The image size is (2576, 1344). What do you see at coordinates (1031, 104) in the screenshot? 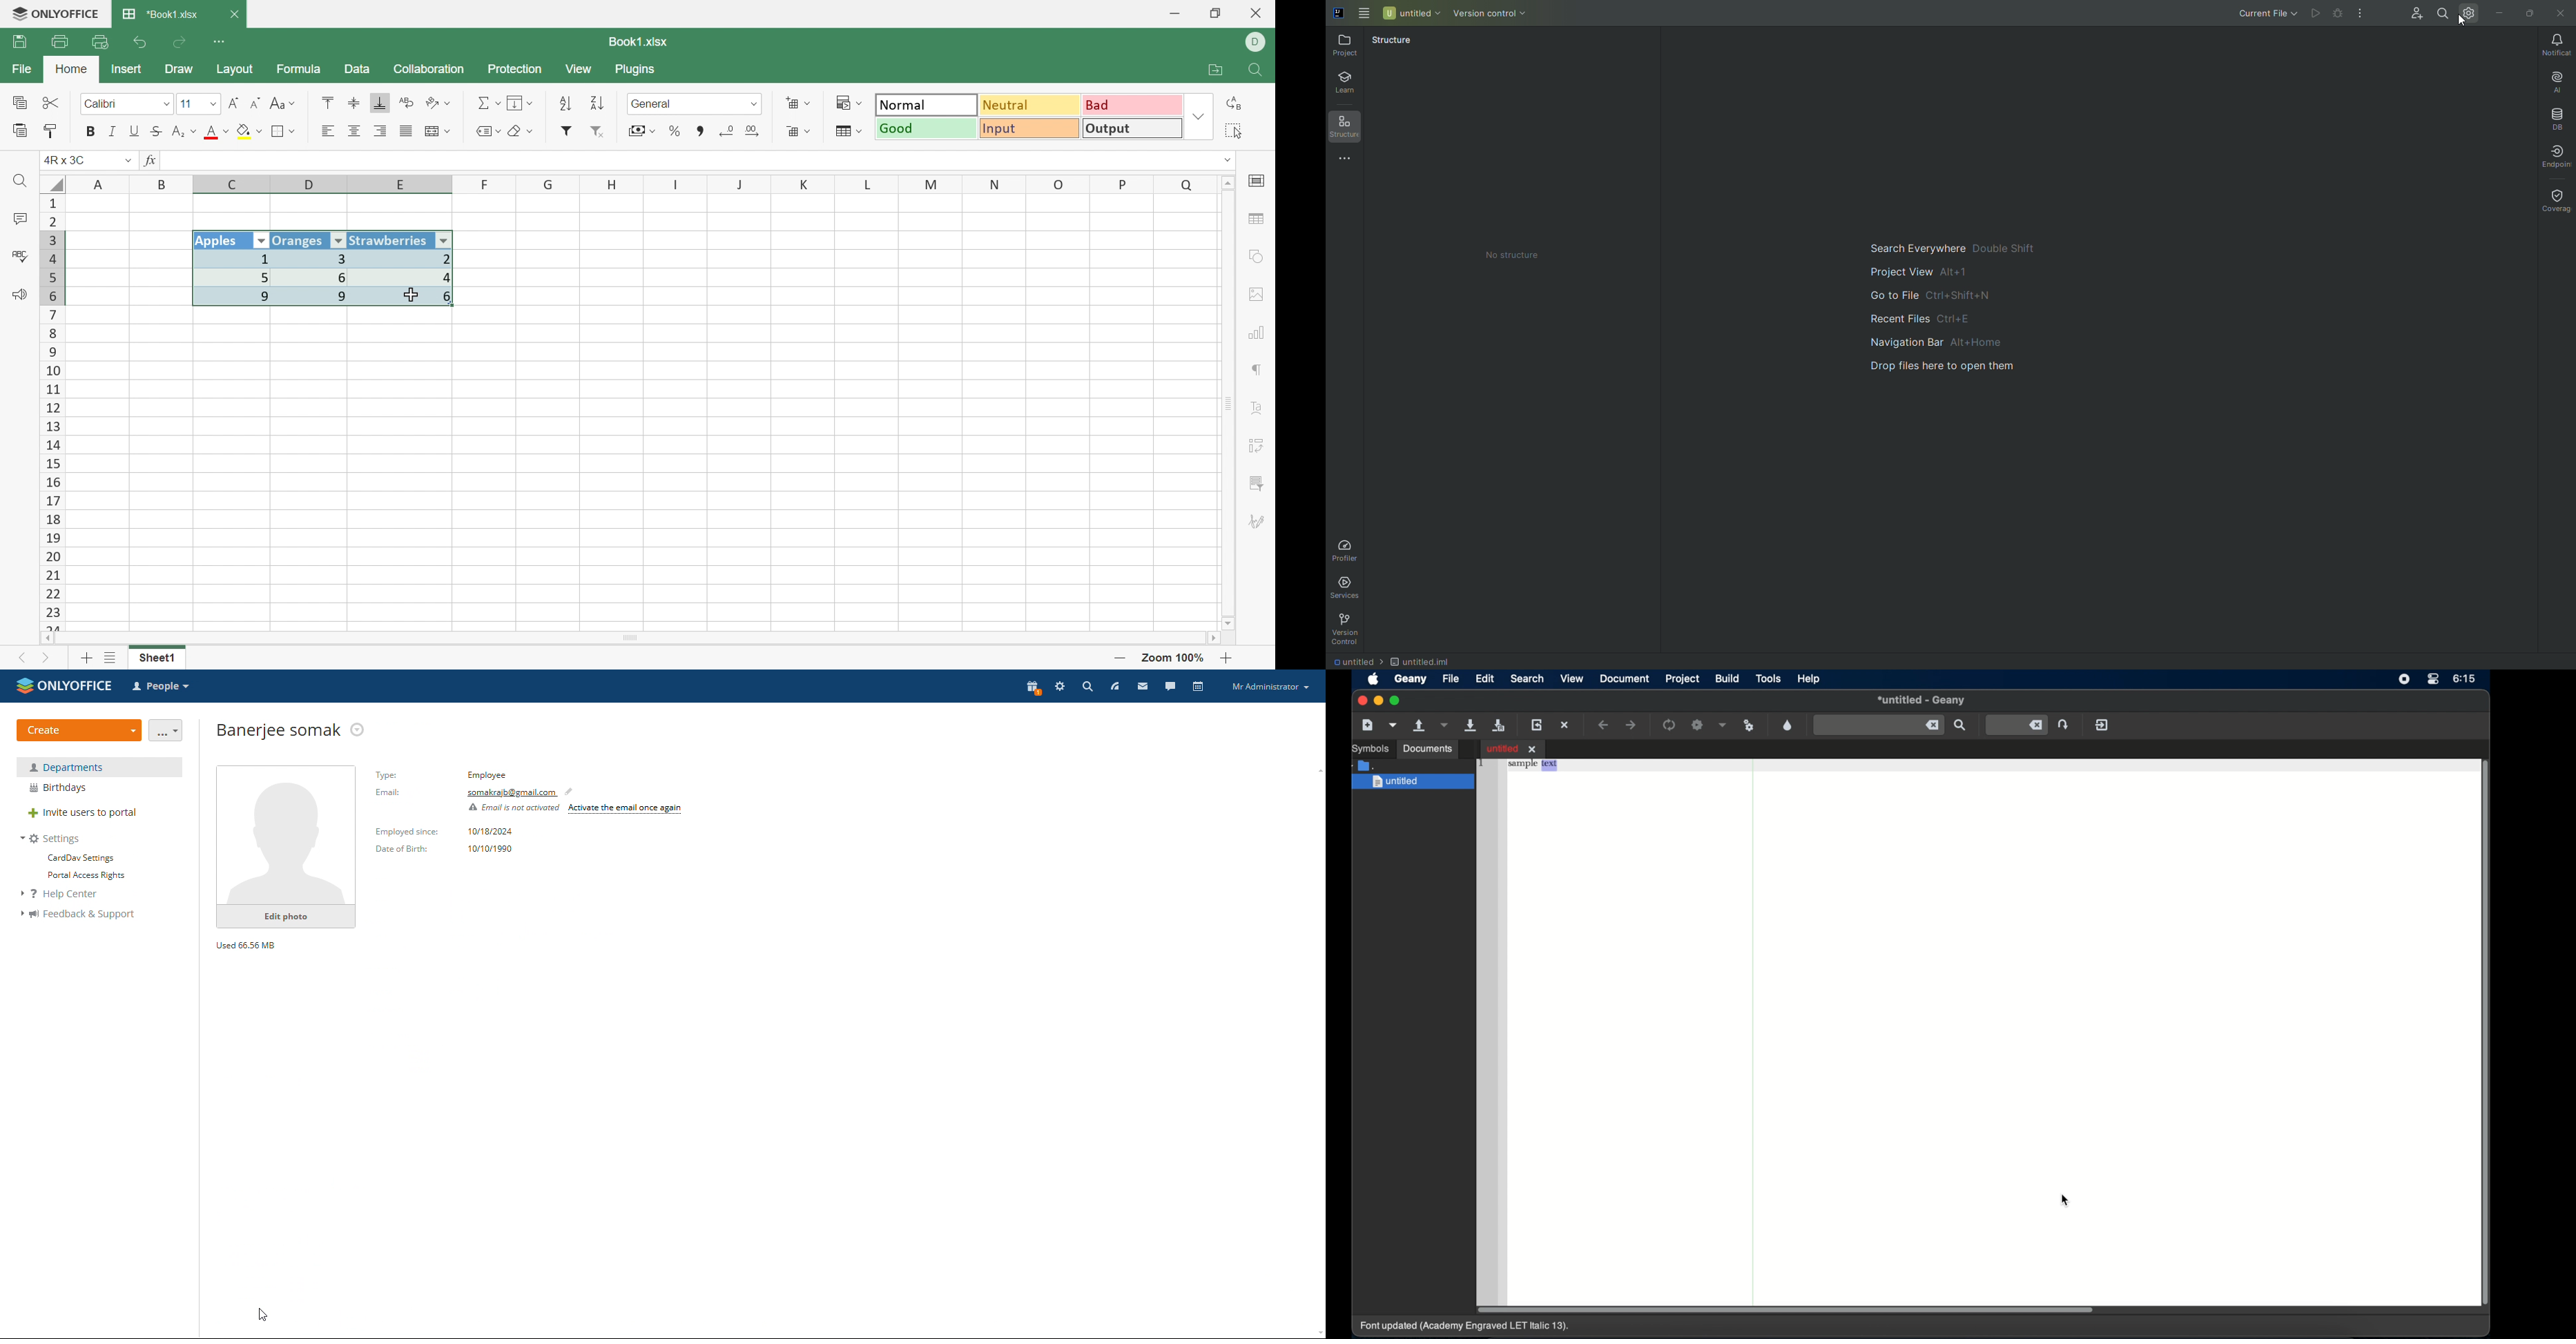
I see `Neutral` at bounding box center [1031, 104].